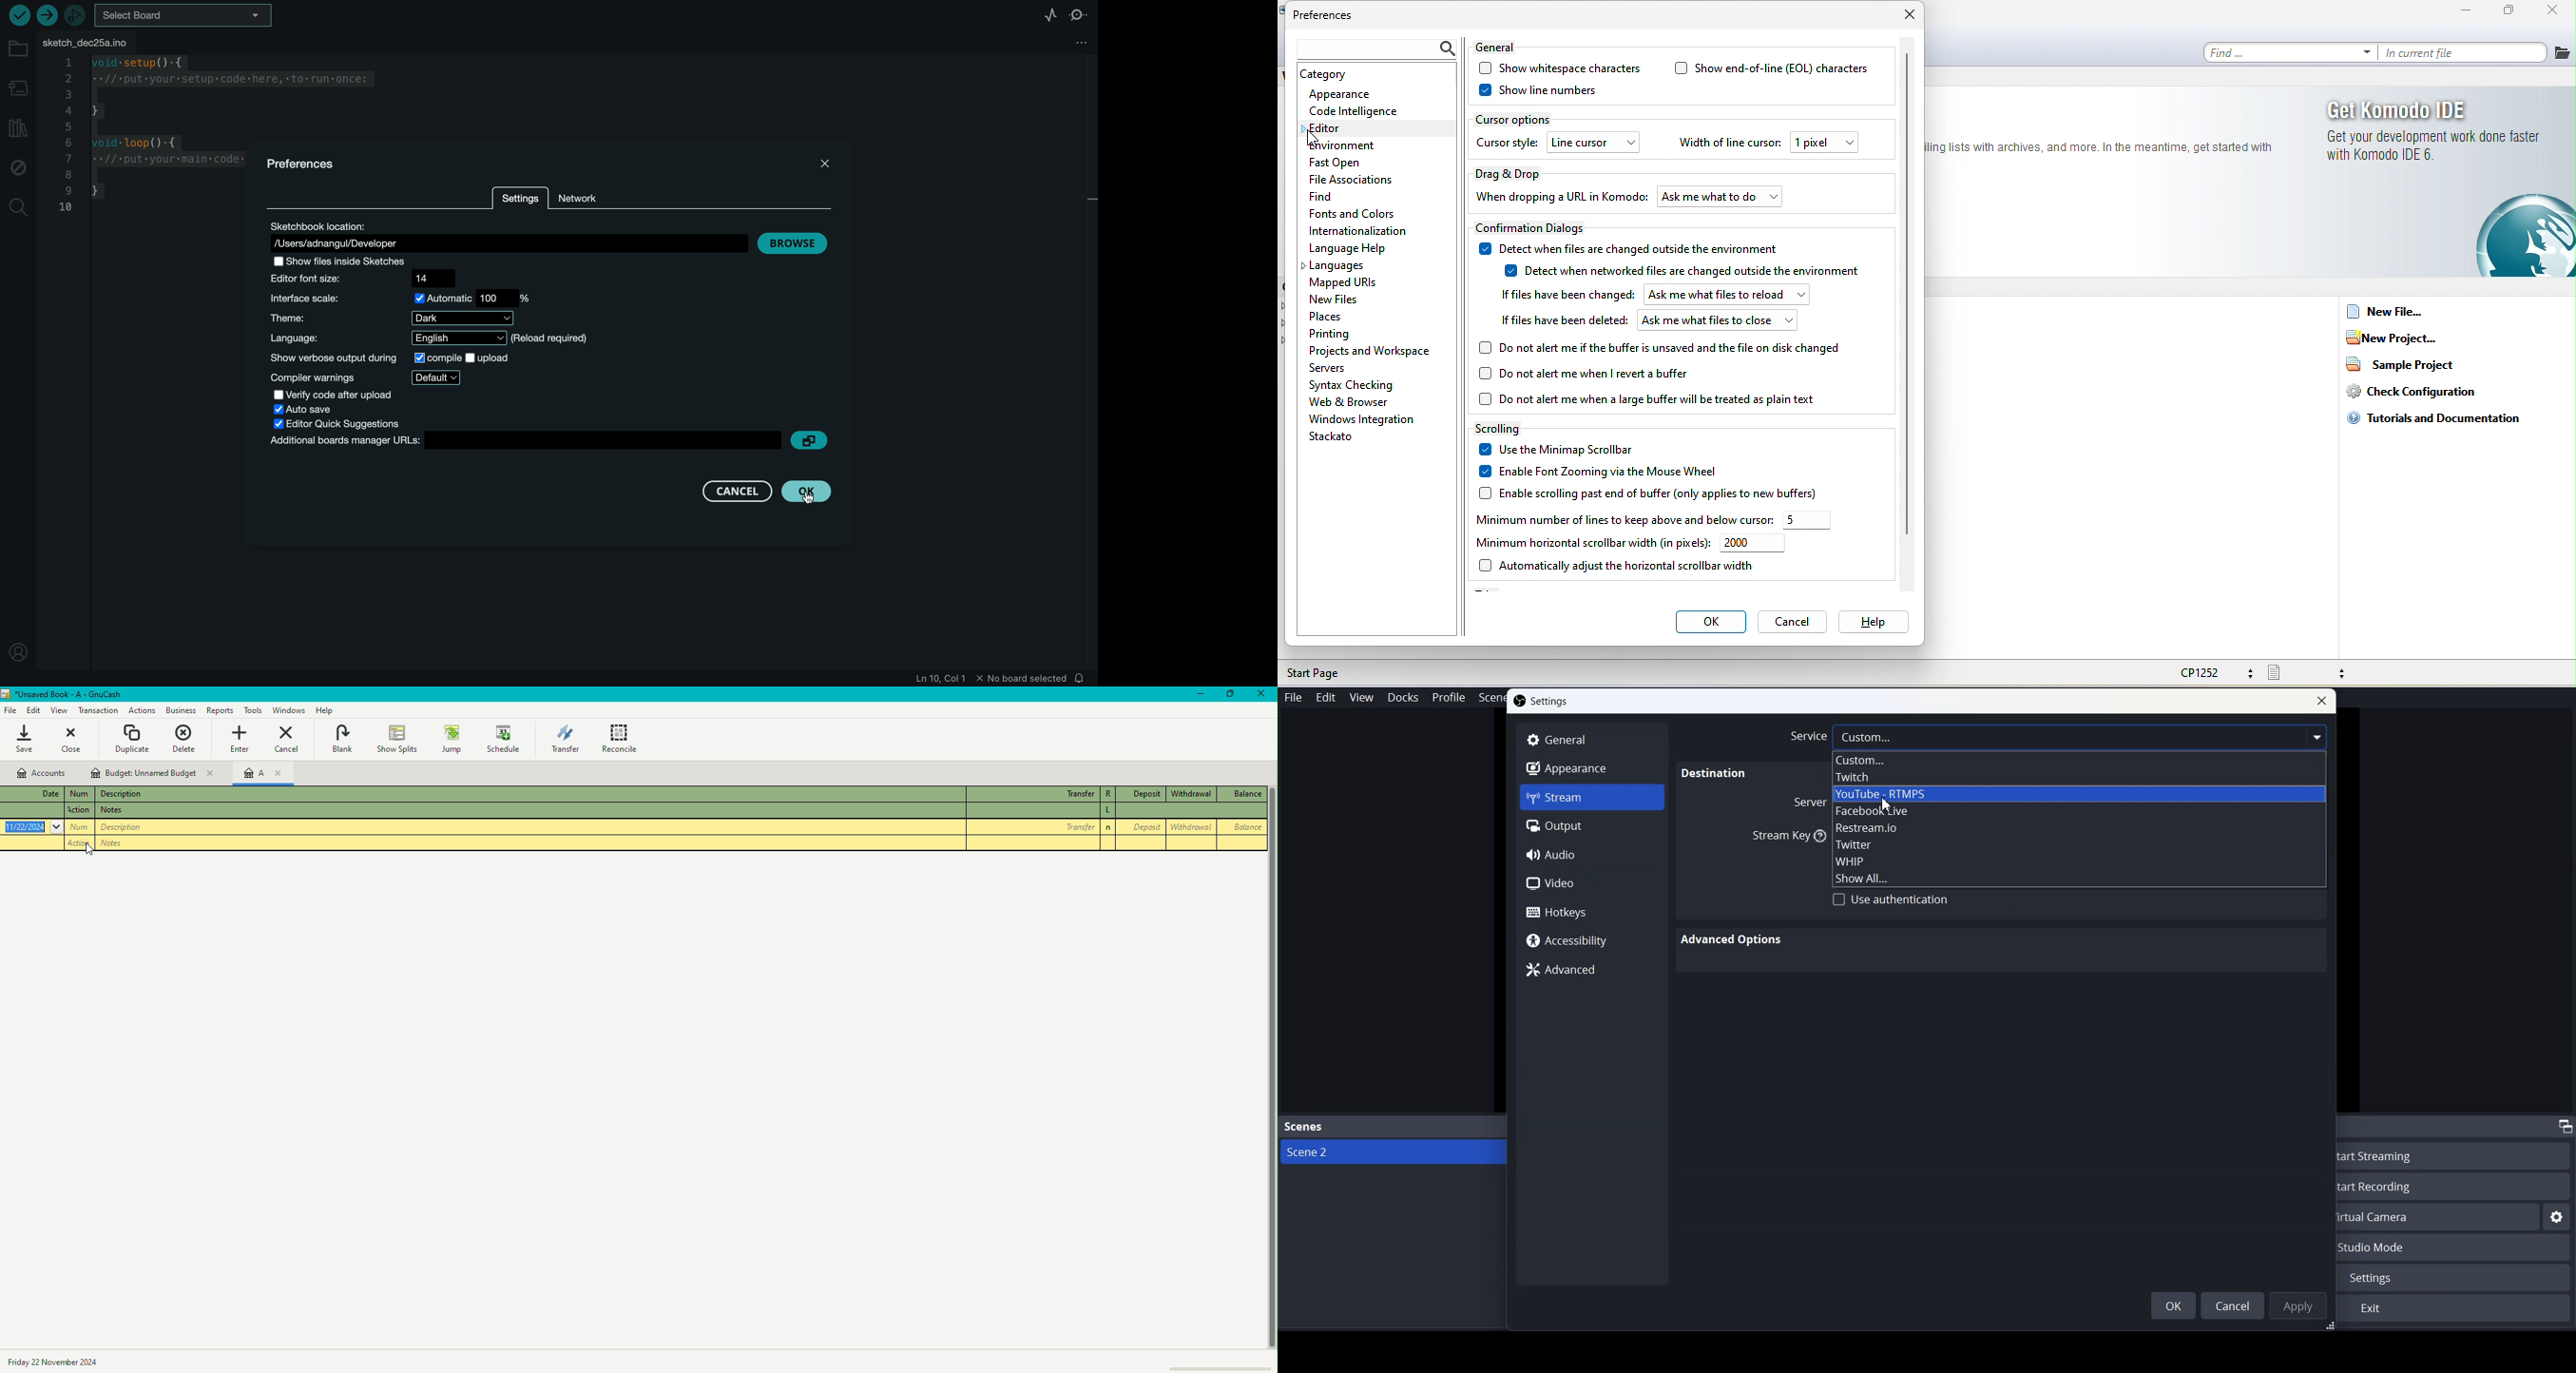 This screenshot has width=2576, height=1400. What do you see at coordinates (1503, 428) in the screenshot?
I see `scrolling` at bounding box center [1503, 428].